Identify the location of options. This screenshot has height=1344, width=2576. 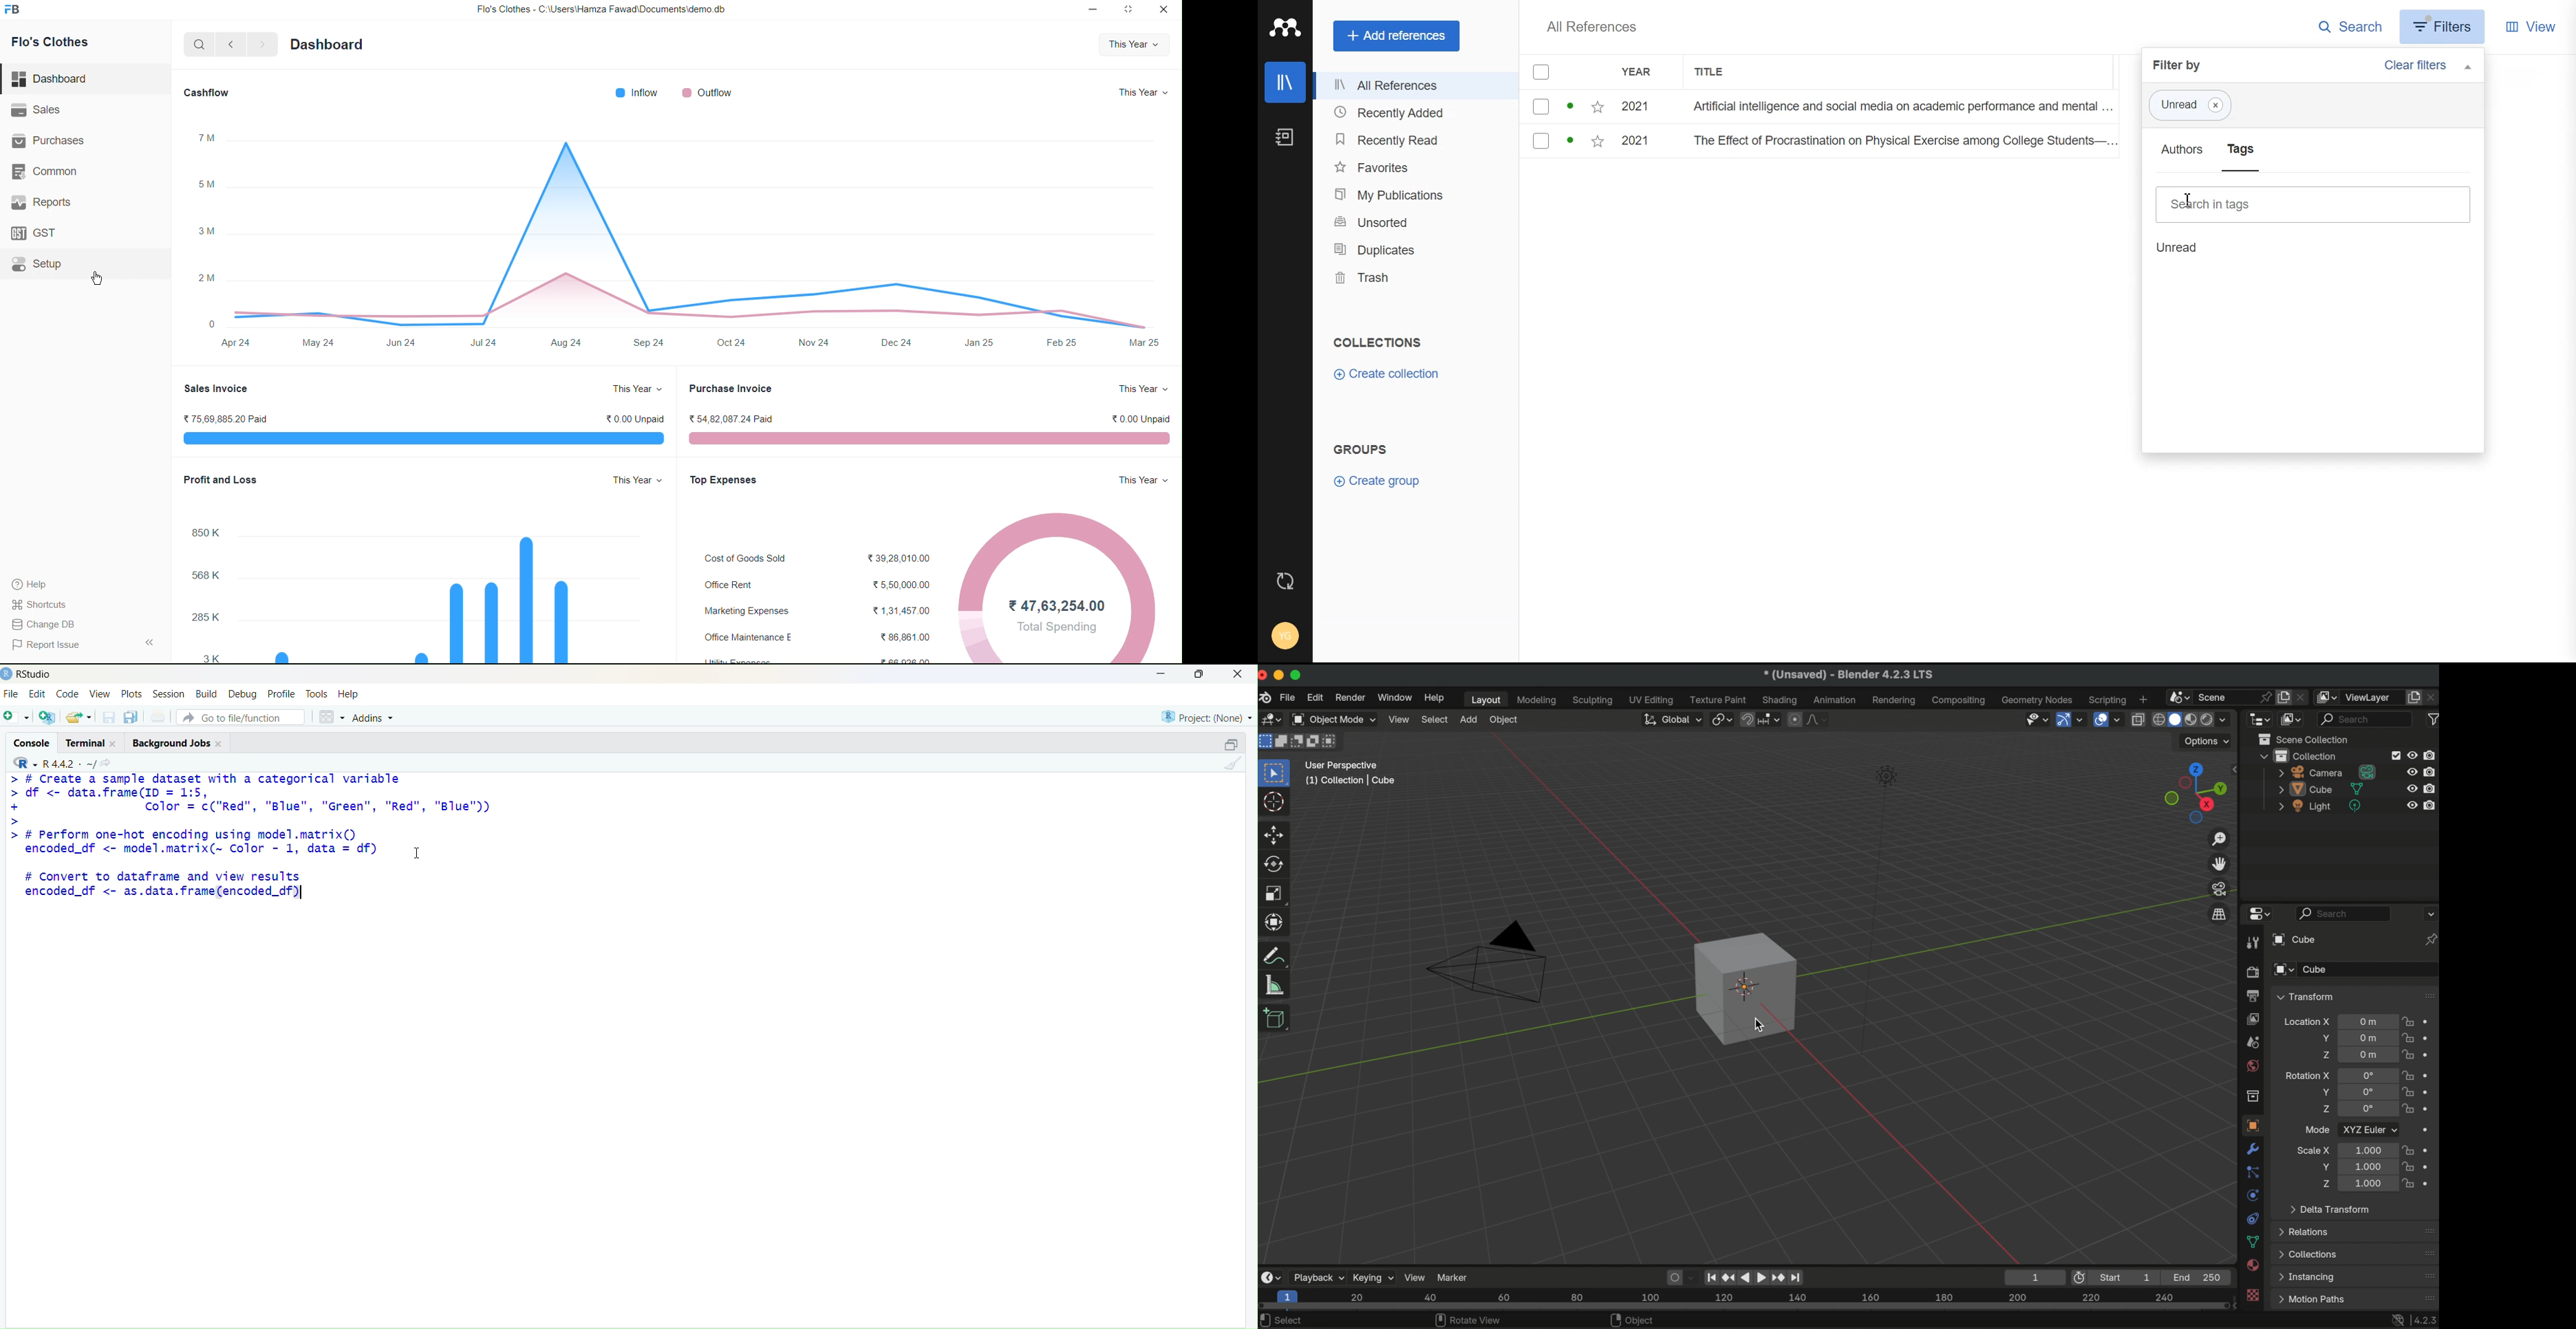
(2208, 741).